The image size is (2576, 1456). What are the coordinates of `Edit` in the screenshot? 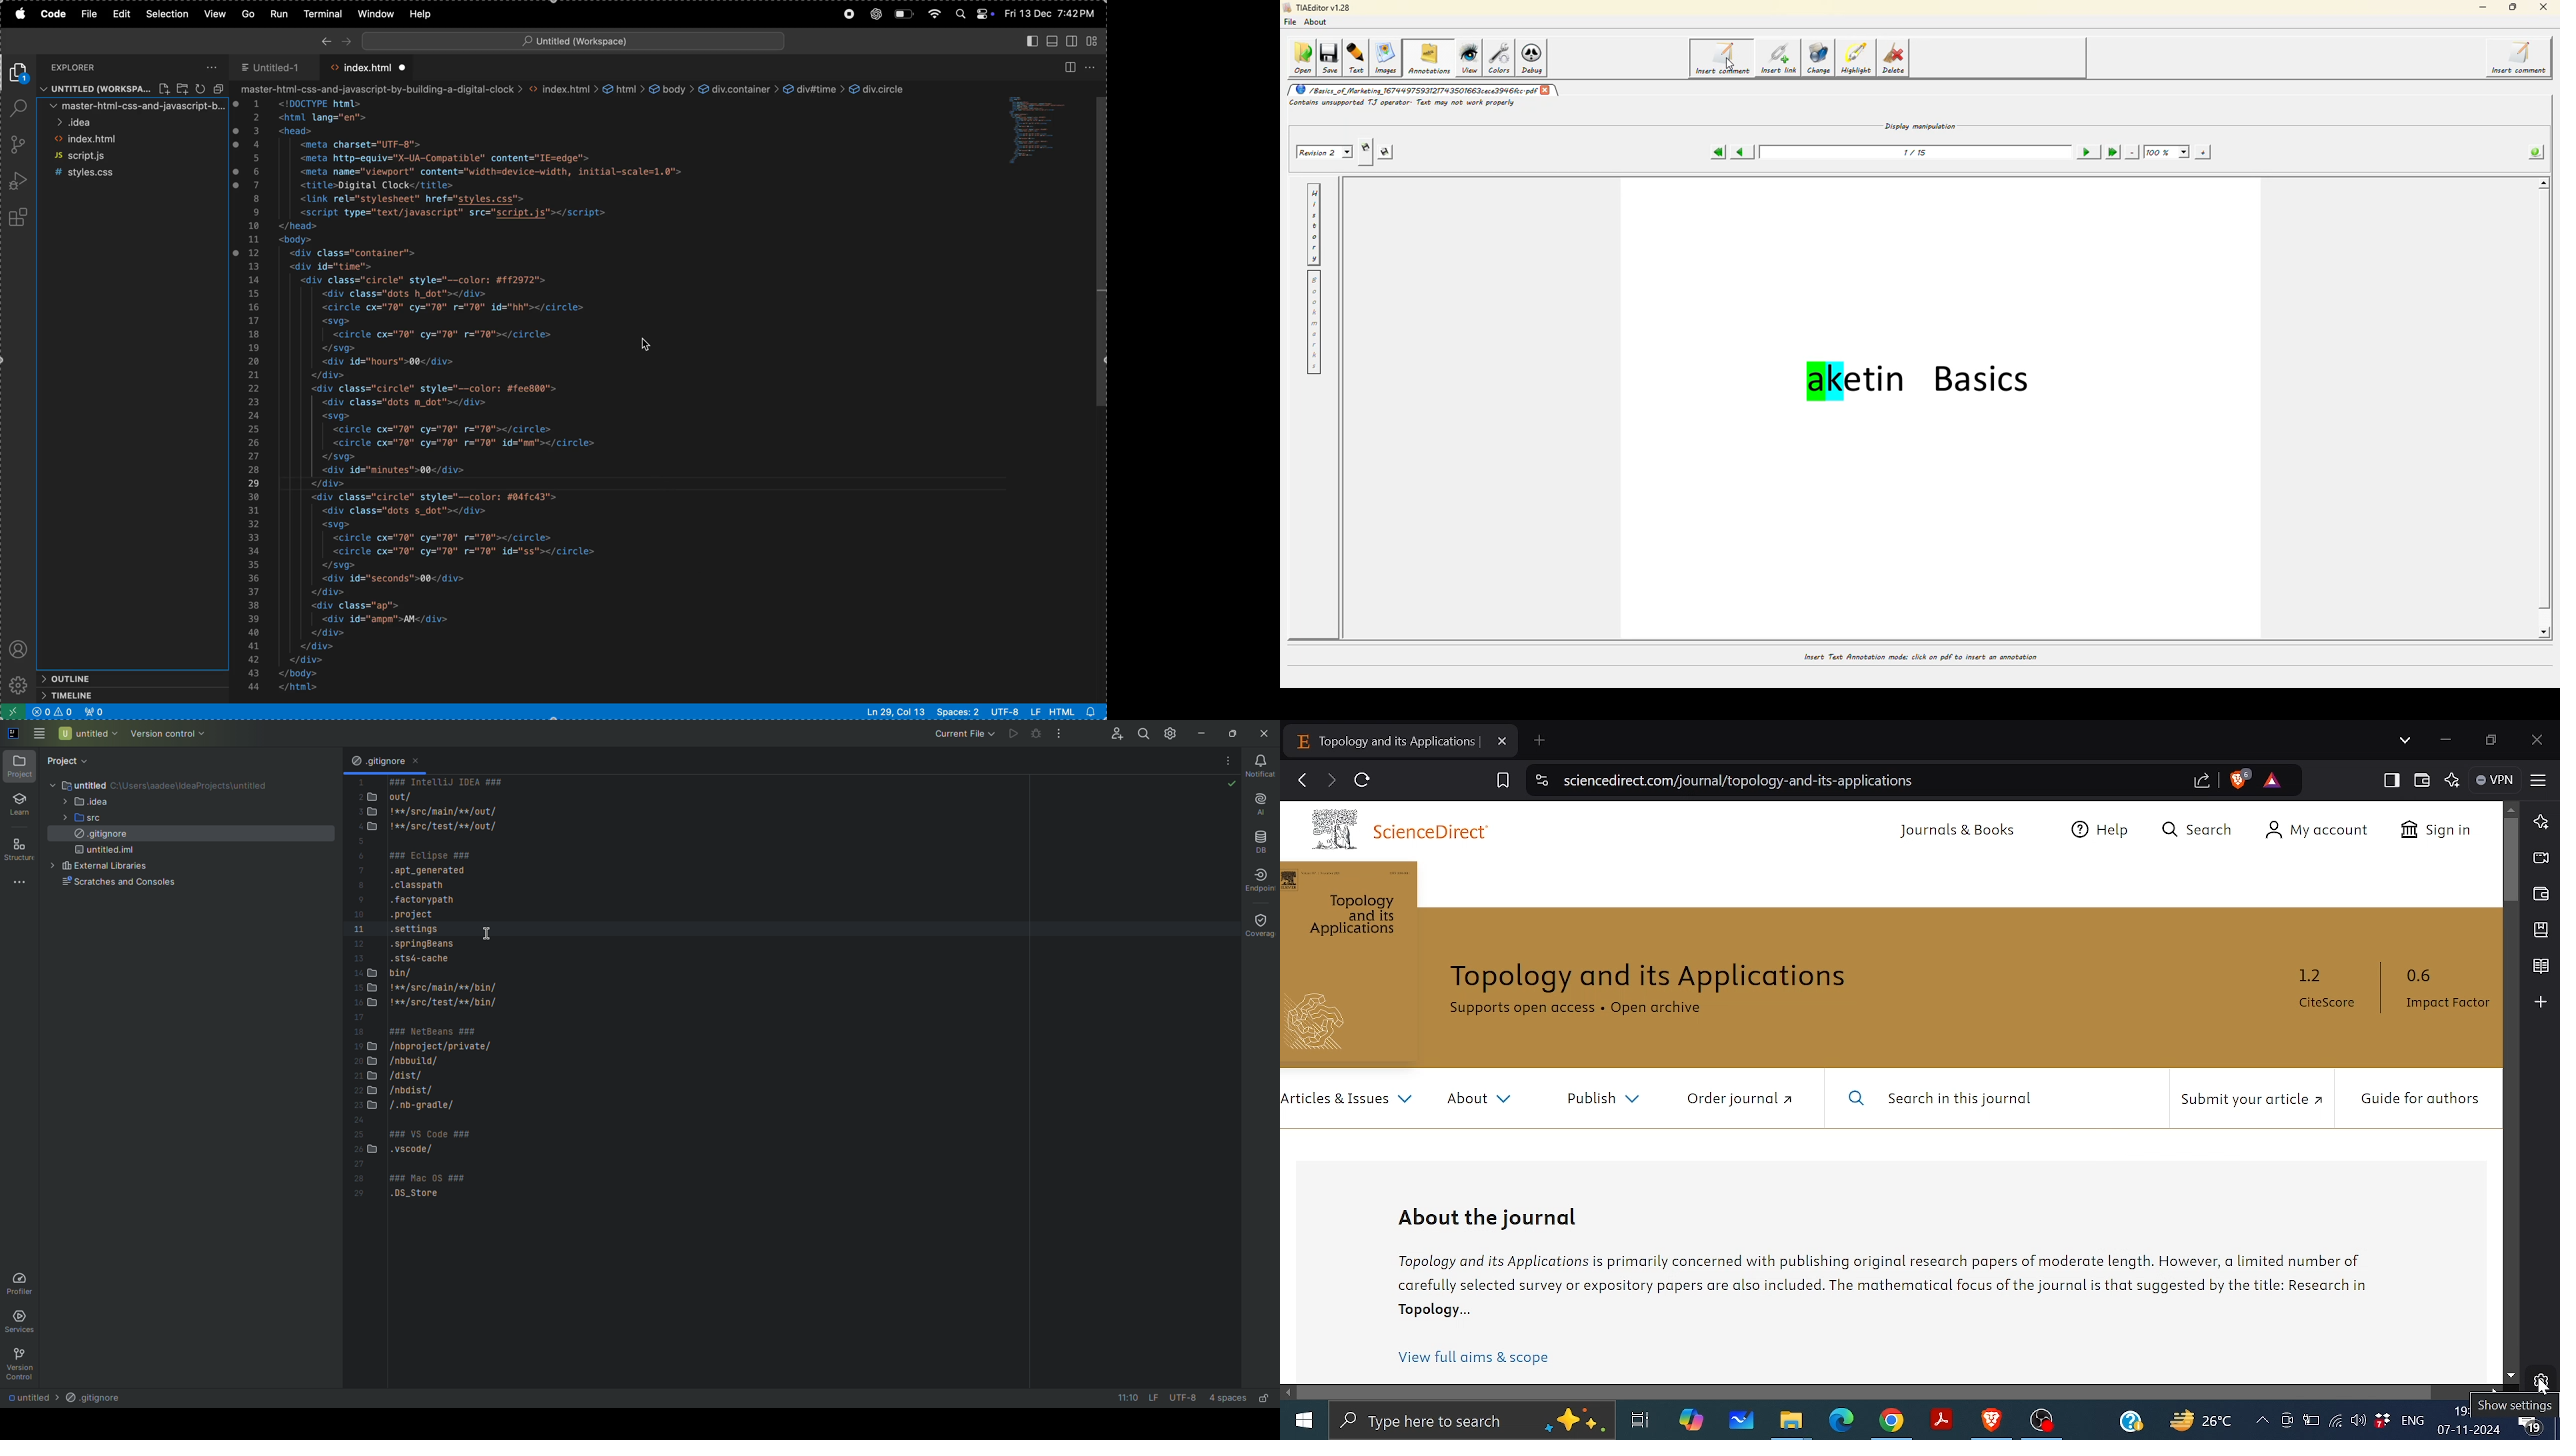 It's located at (121, 14).